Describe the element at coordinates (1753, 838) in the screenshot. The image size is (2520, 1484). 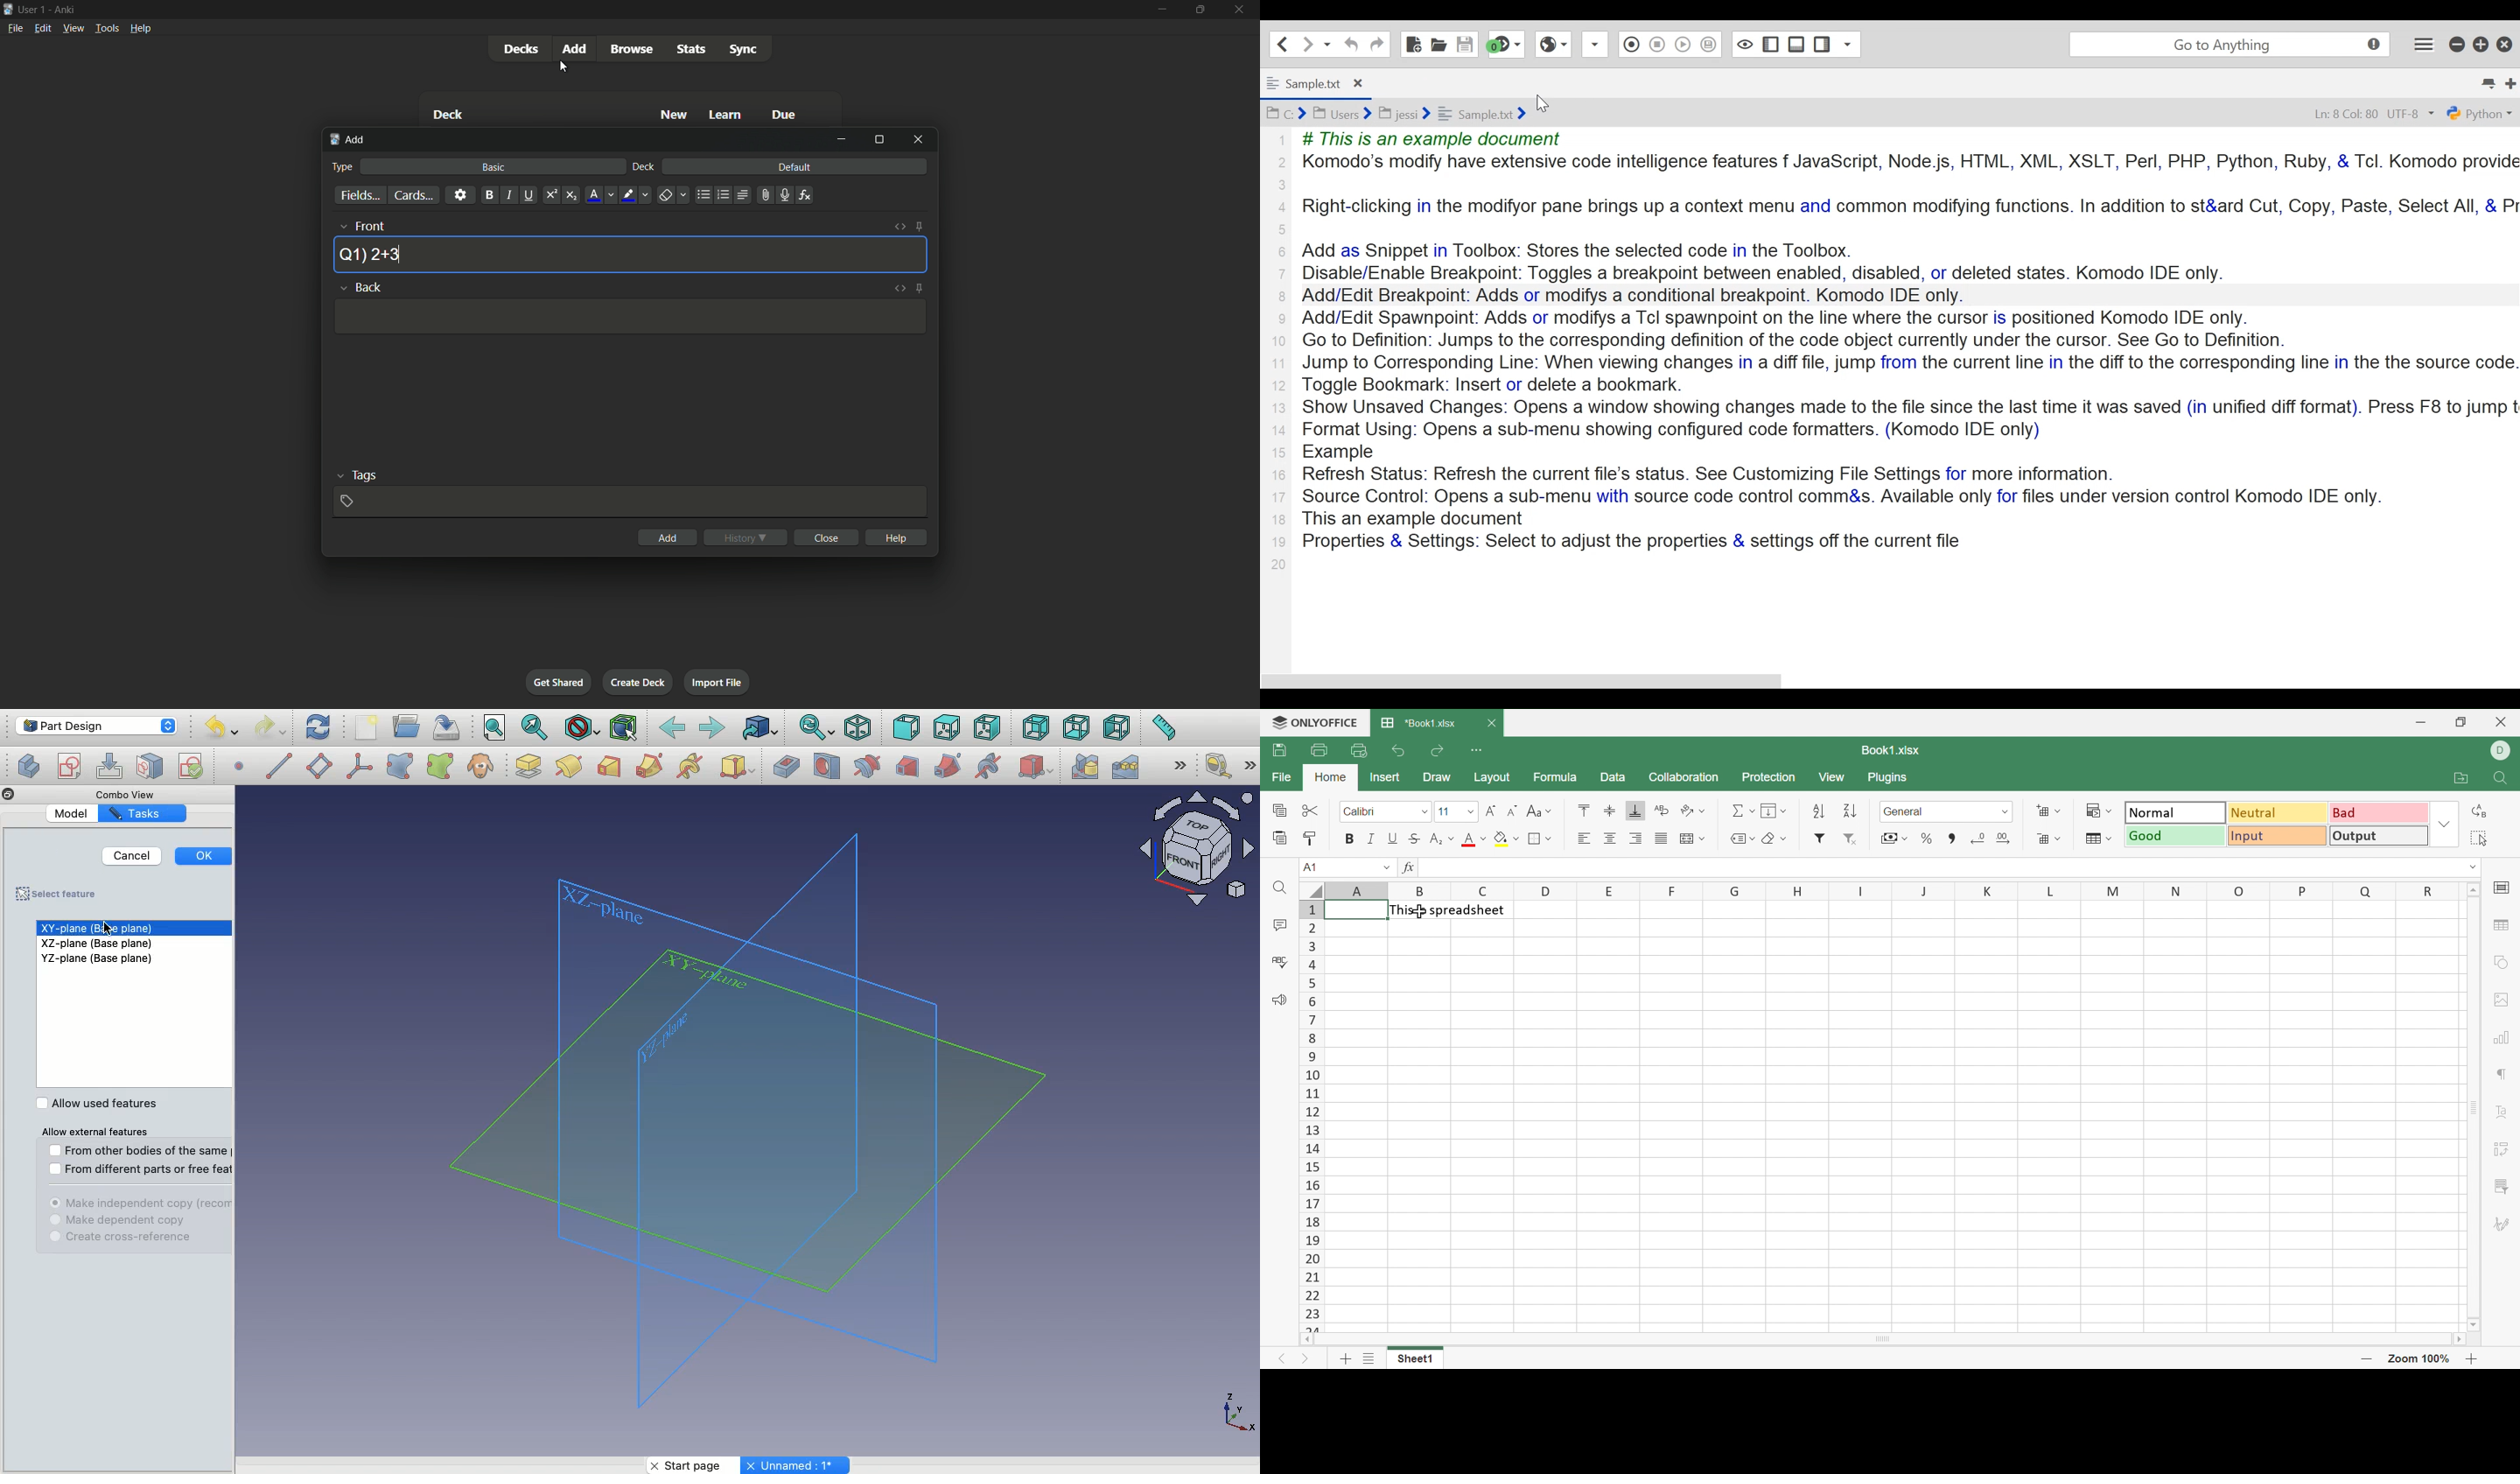
I see `Drop Down` at that location.